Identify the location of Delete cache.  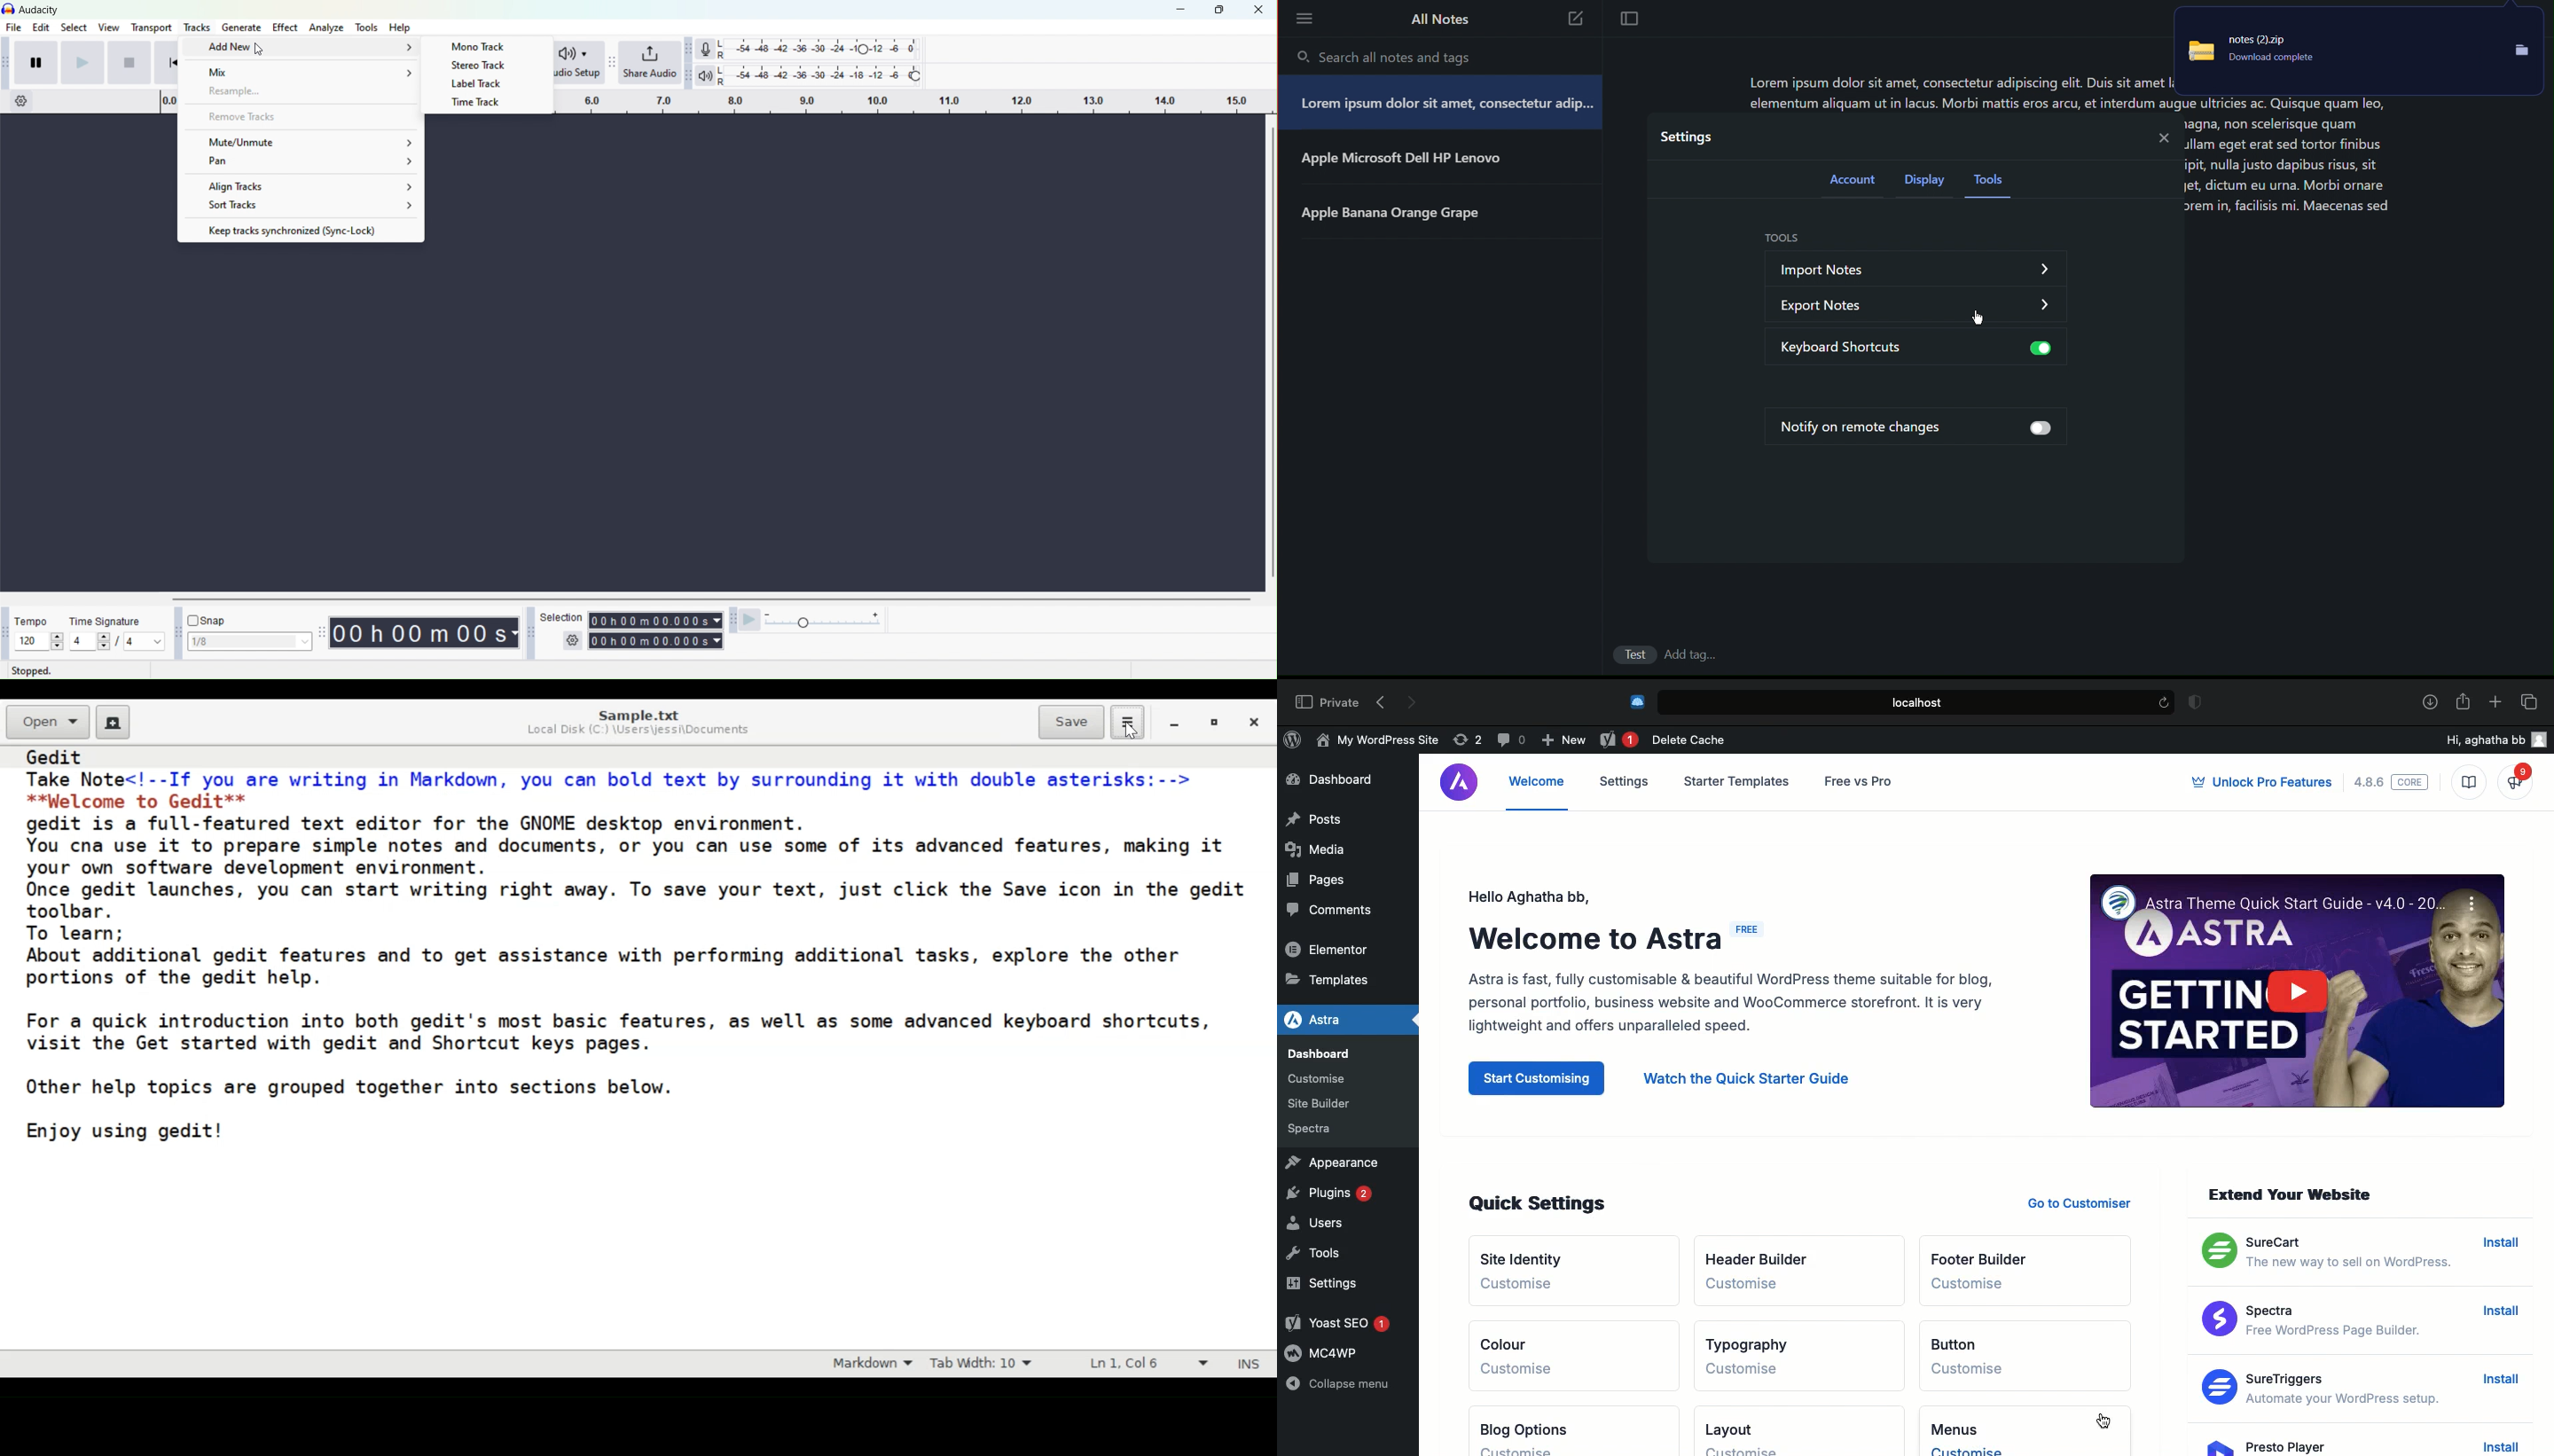
(1687, 740).